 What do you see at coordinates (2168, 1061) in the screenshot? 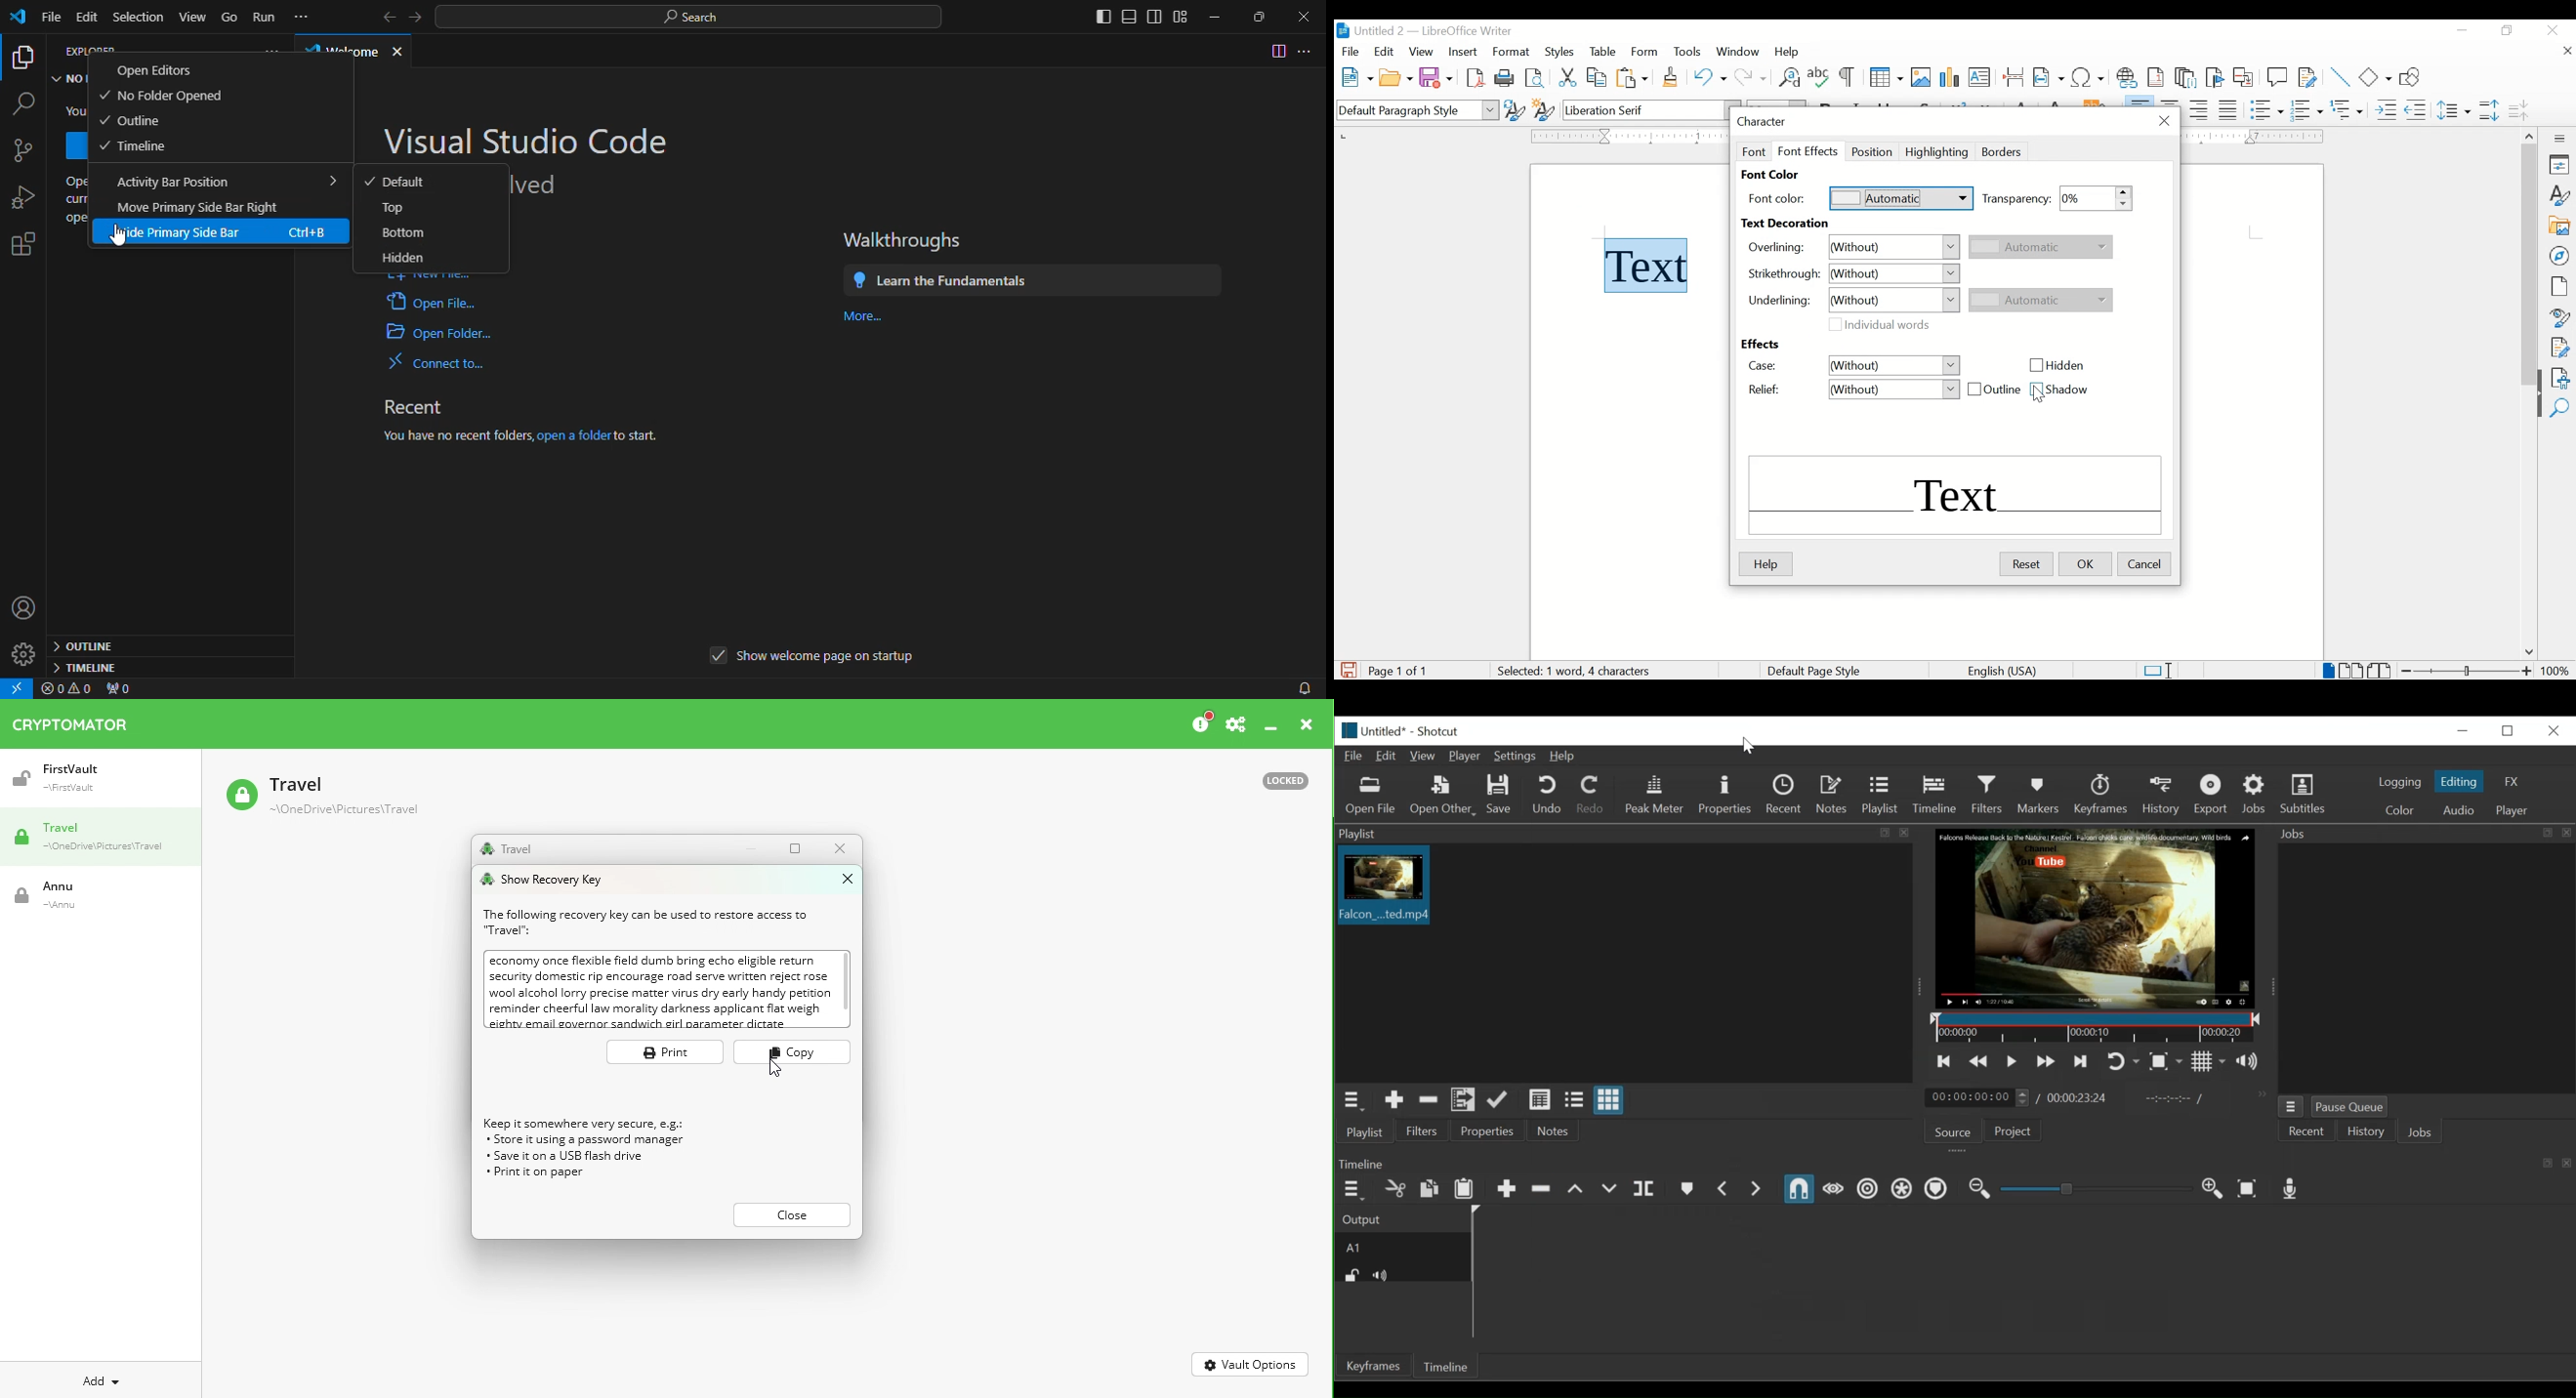
I see `Toggle zoom` at bounding box center [2168, 1061].